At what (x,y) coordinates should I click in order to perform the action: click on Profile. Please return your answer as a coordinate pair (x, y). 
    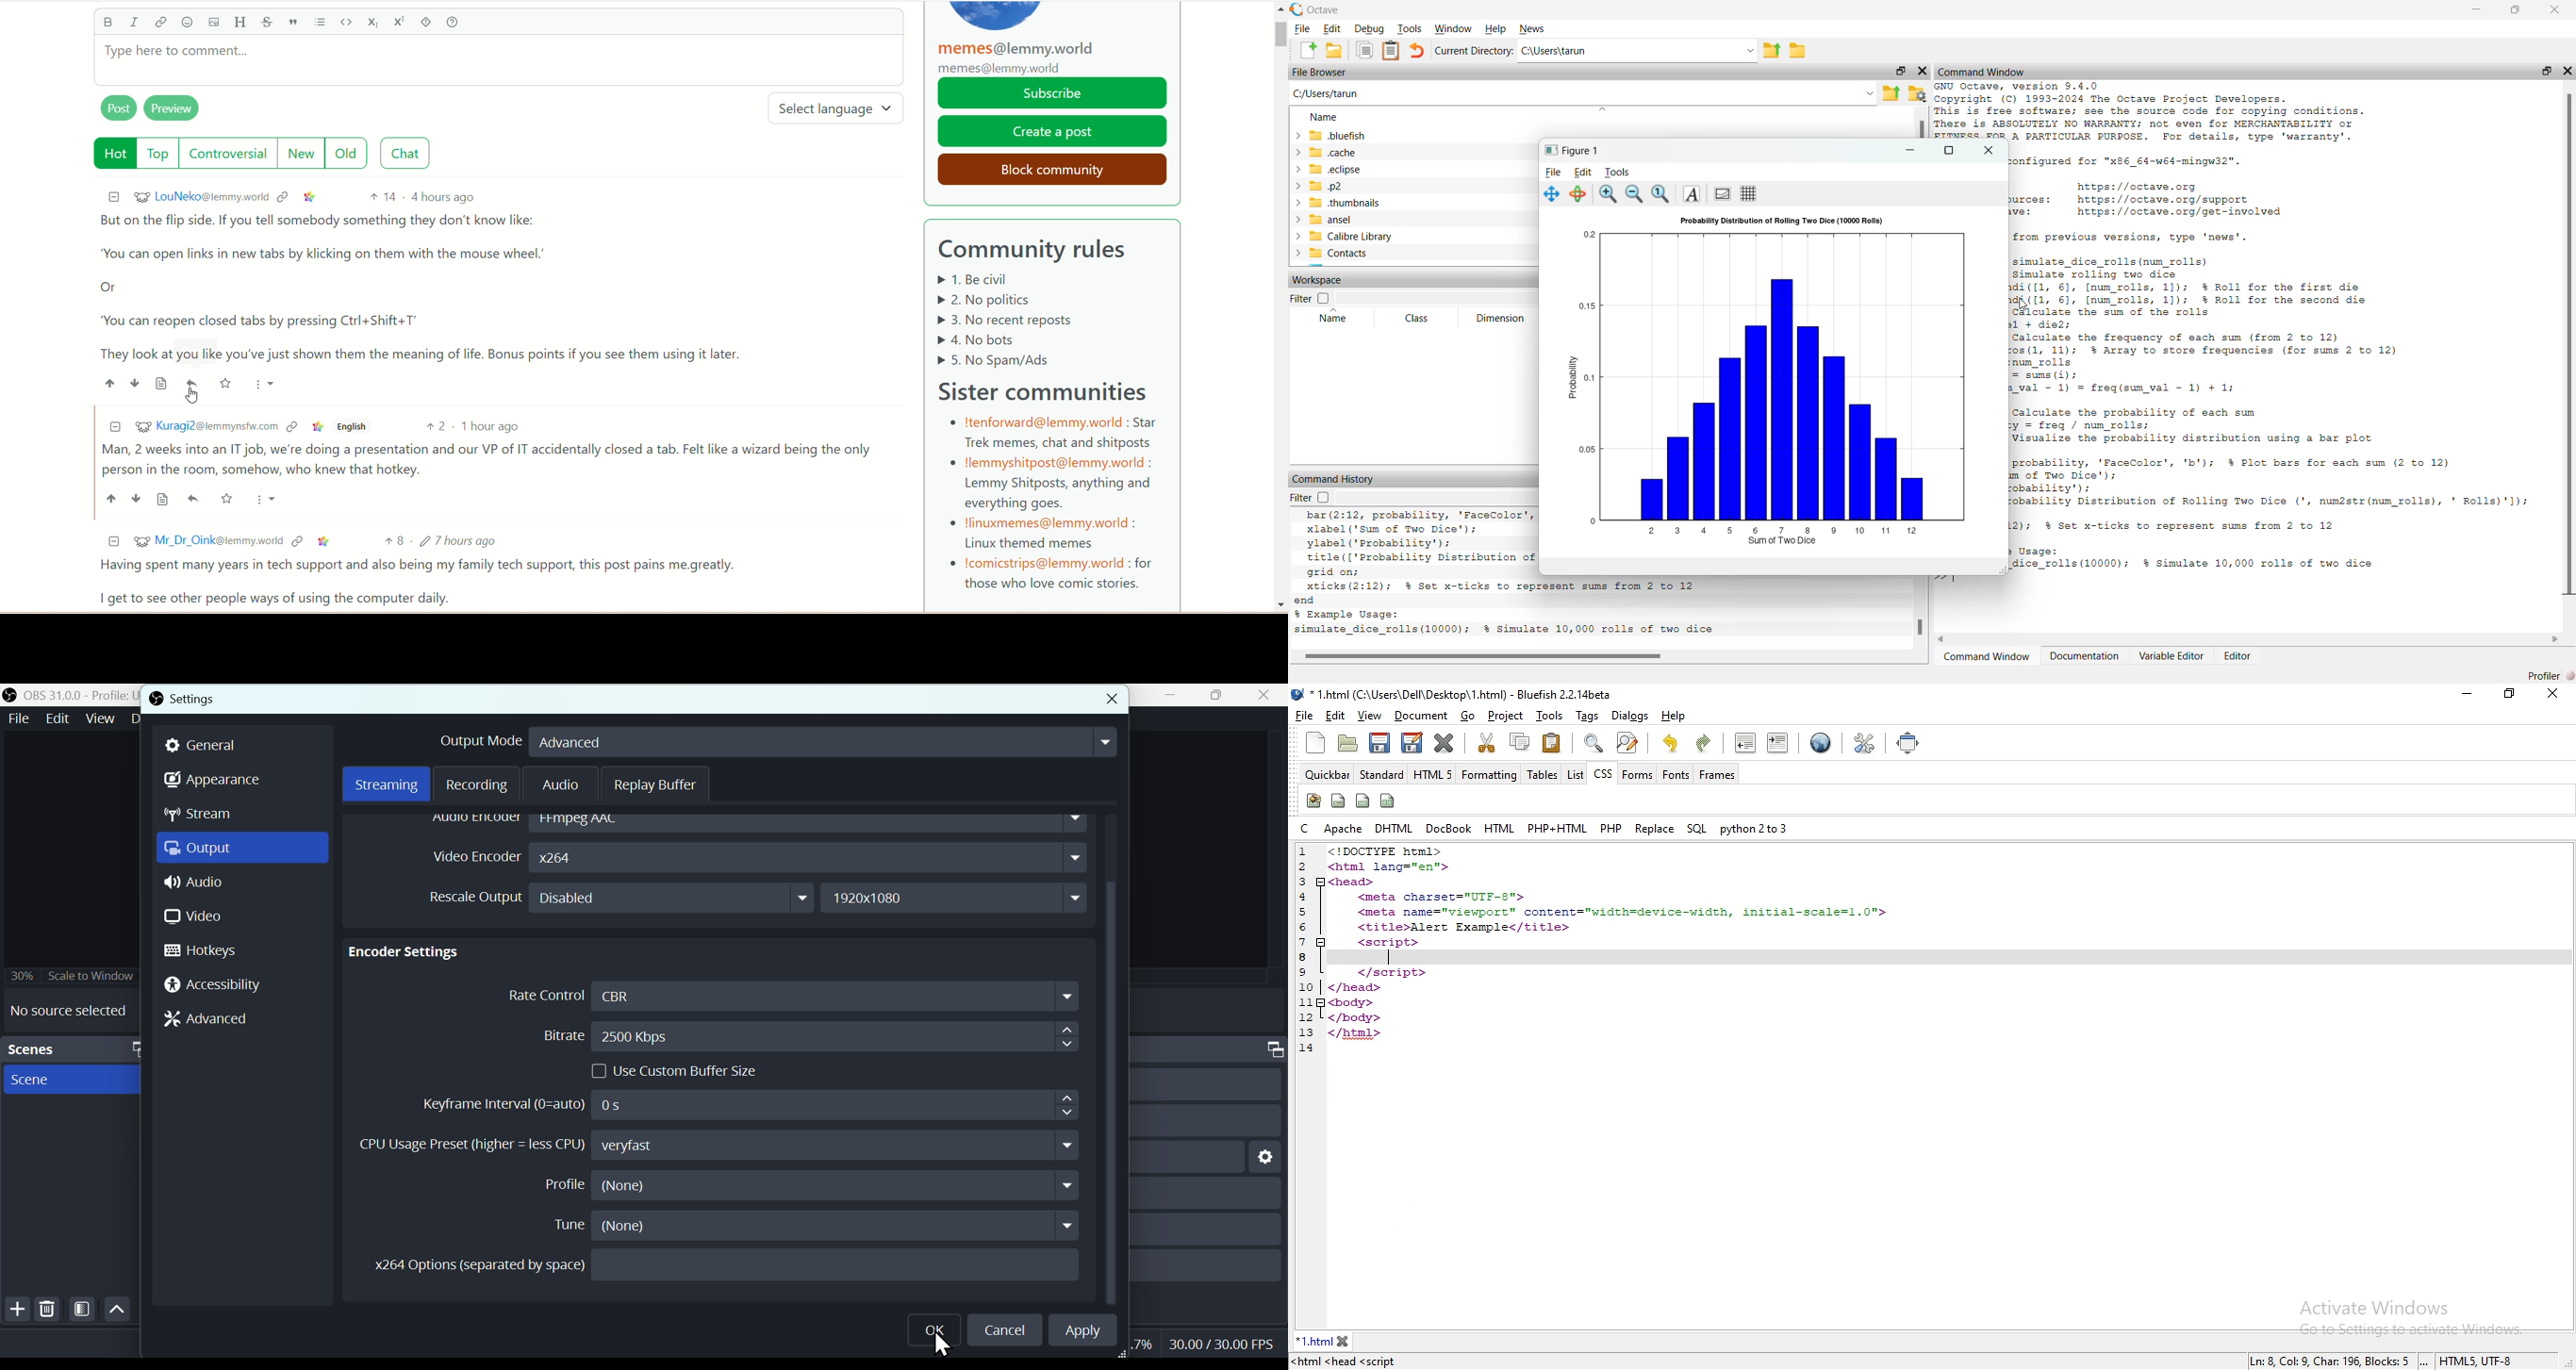
    Looking at the image, I should click on (813, 1185).